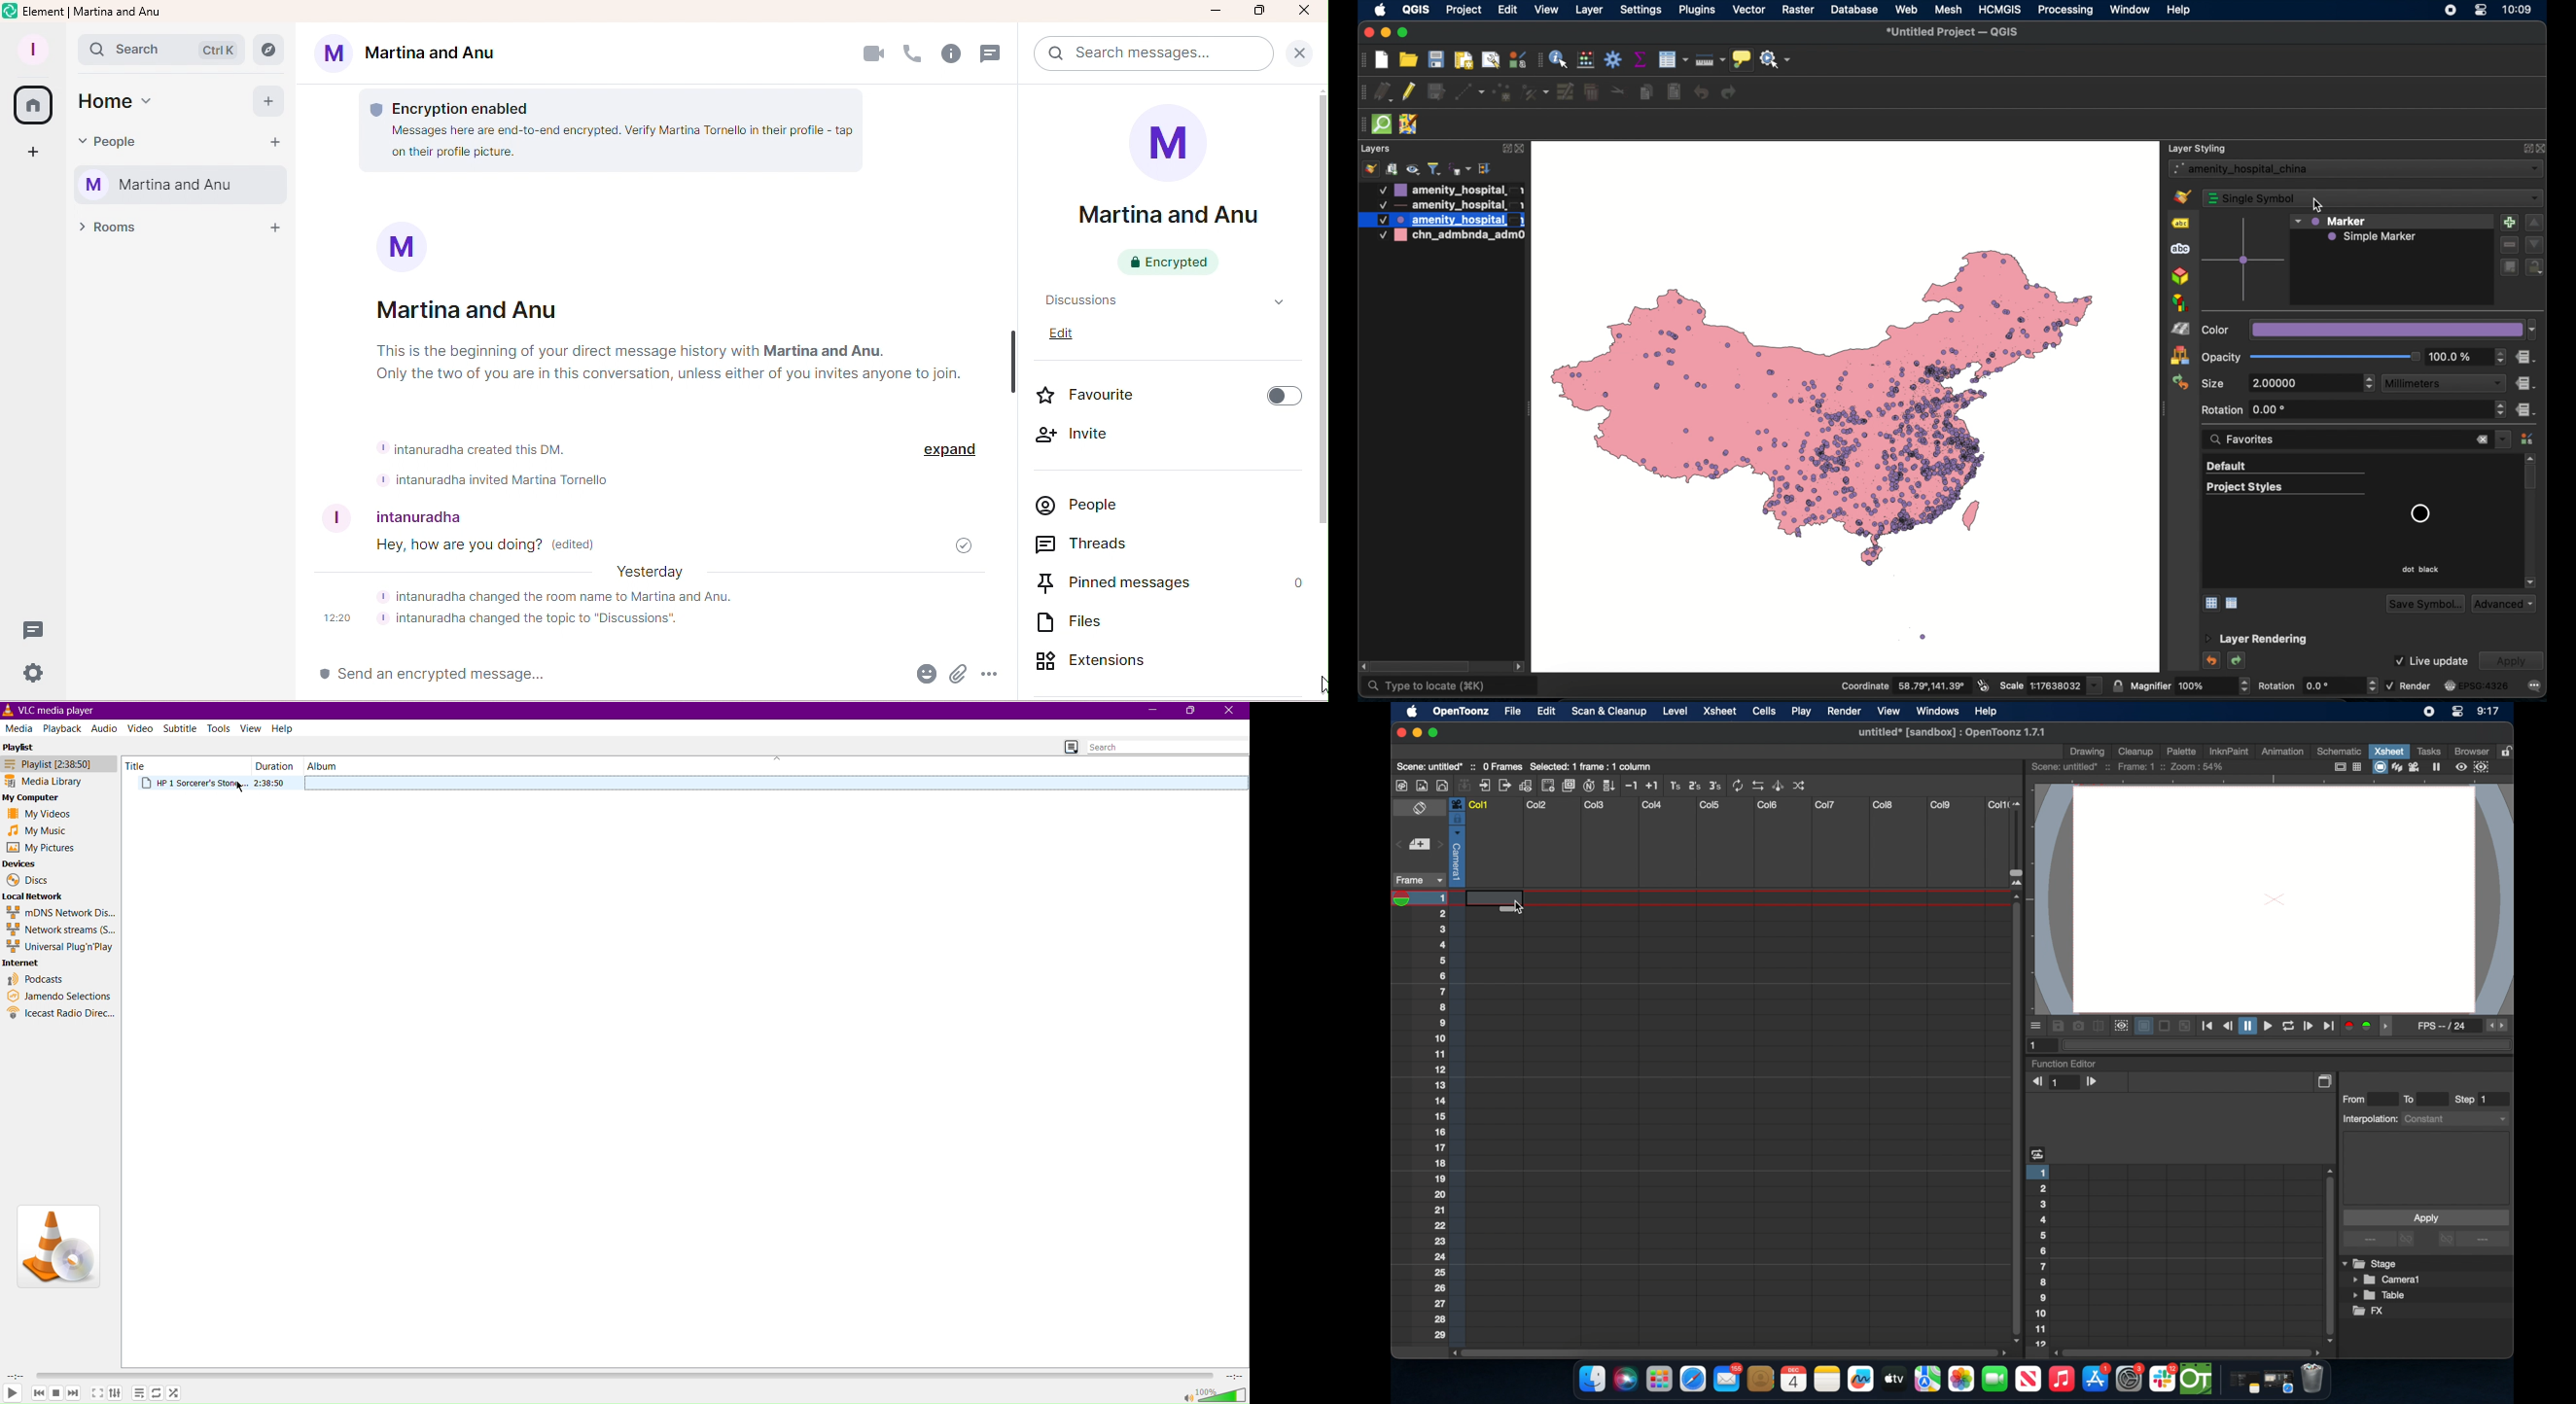  I want to click on maximize, so click(1434, 733).